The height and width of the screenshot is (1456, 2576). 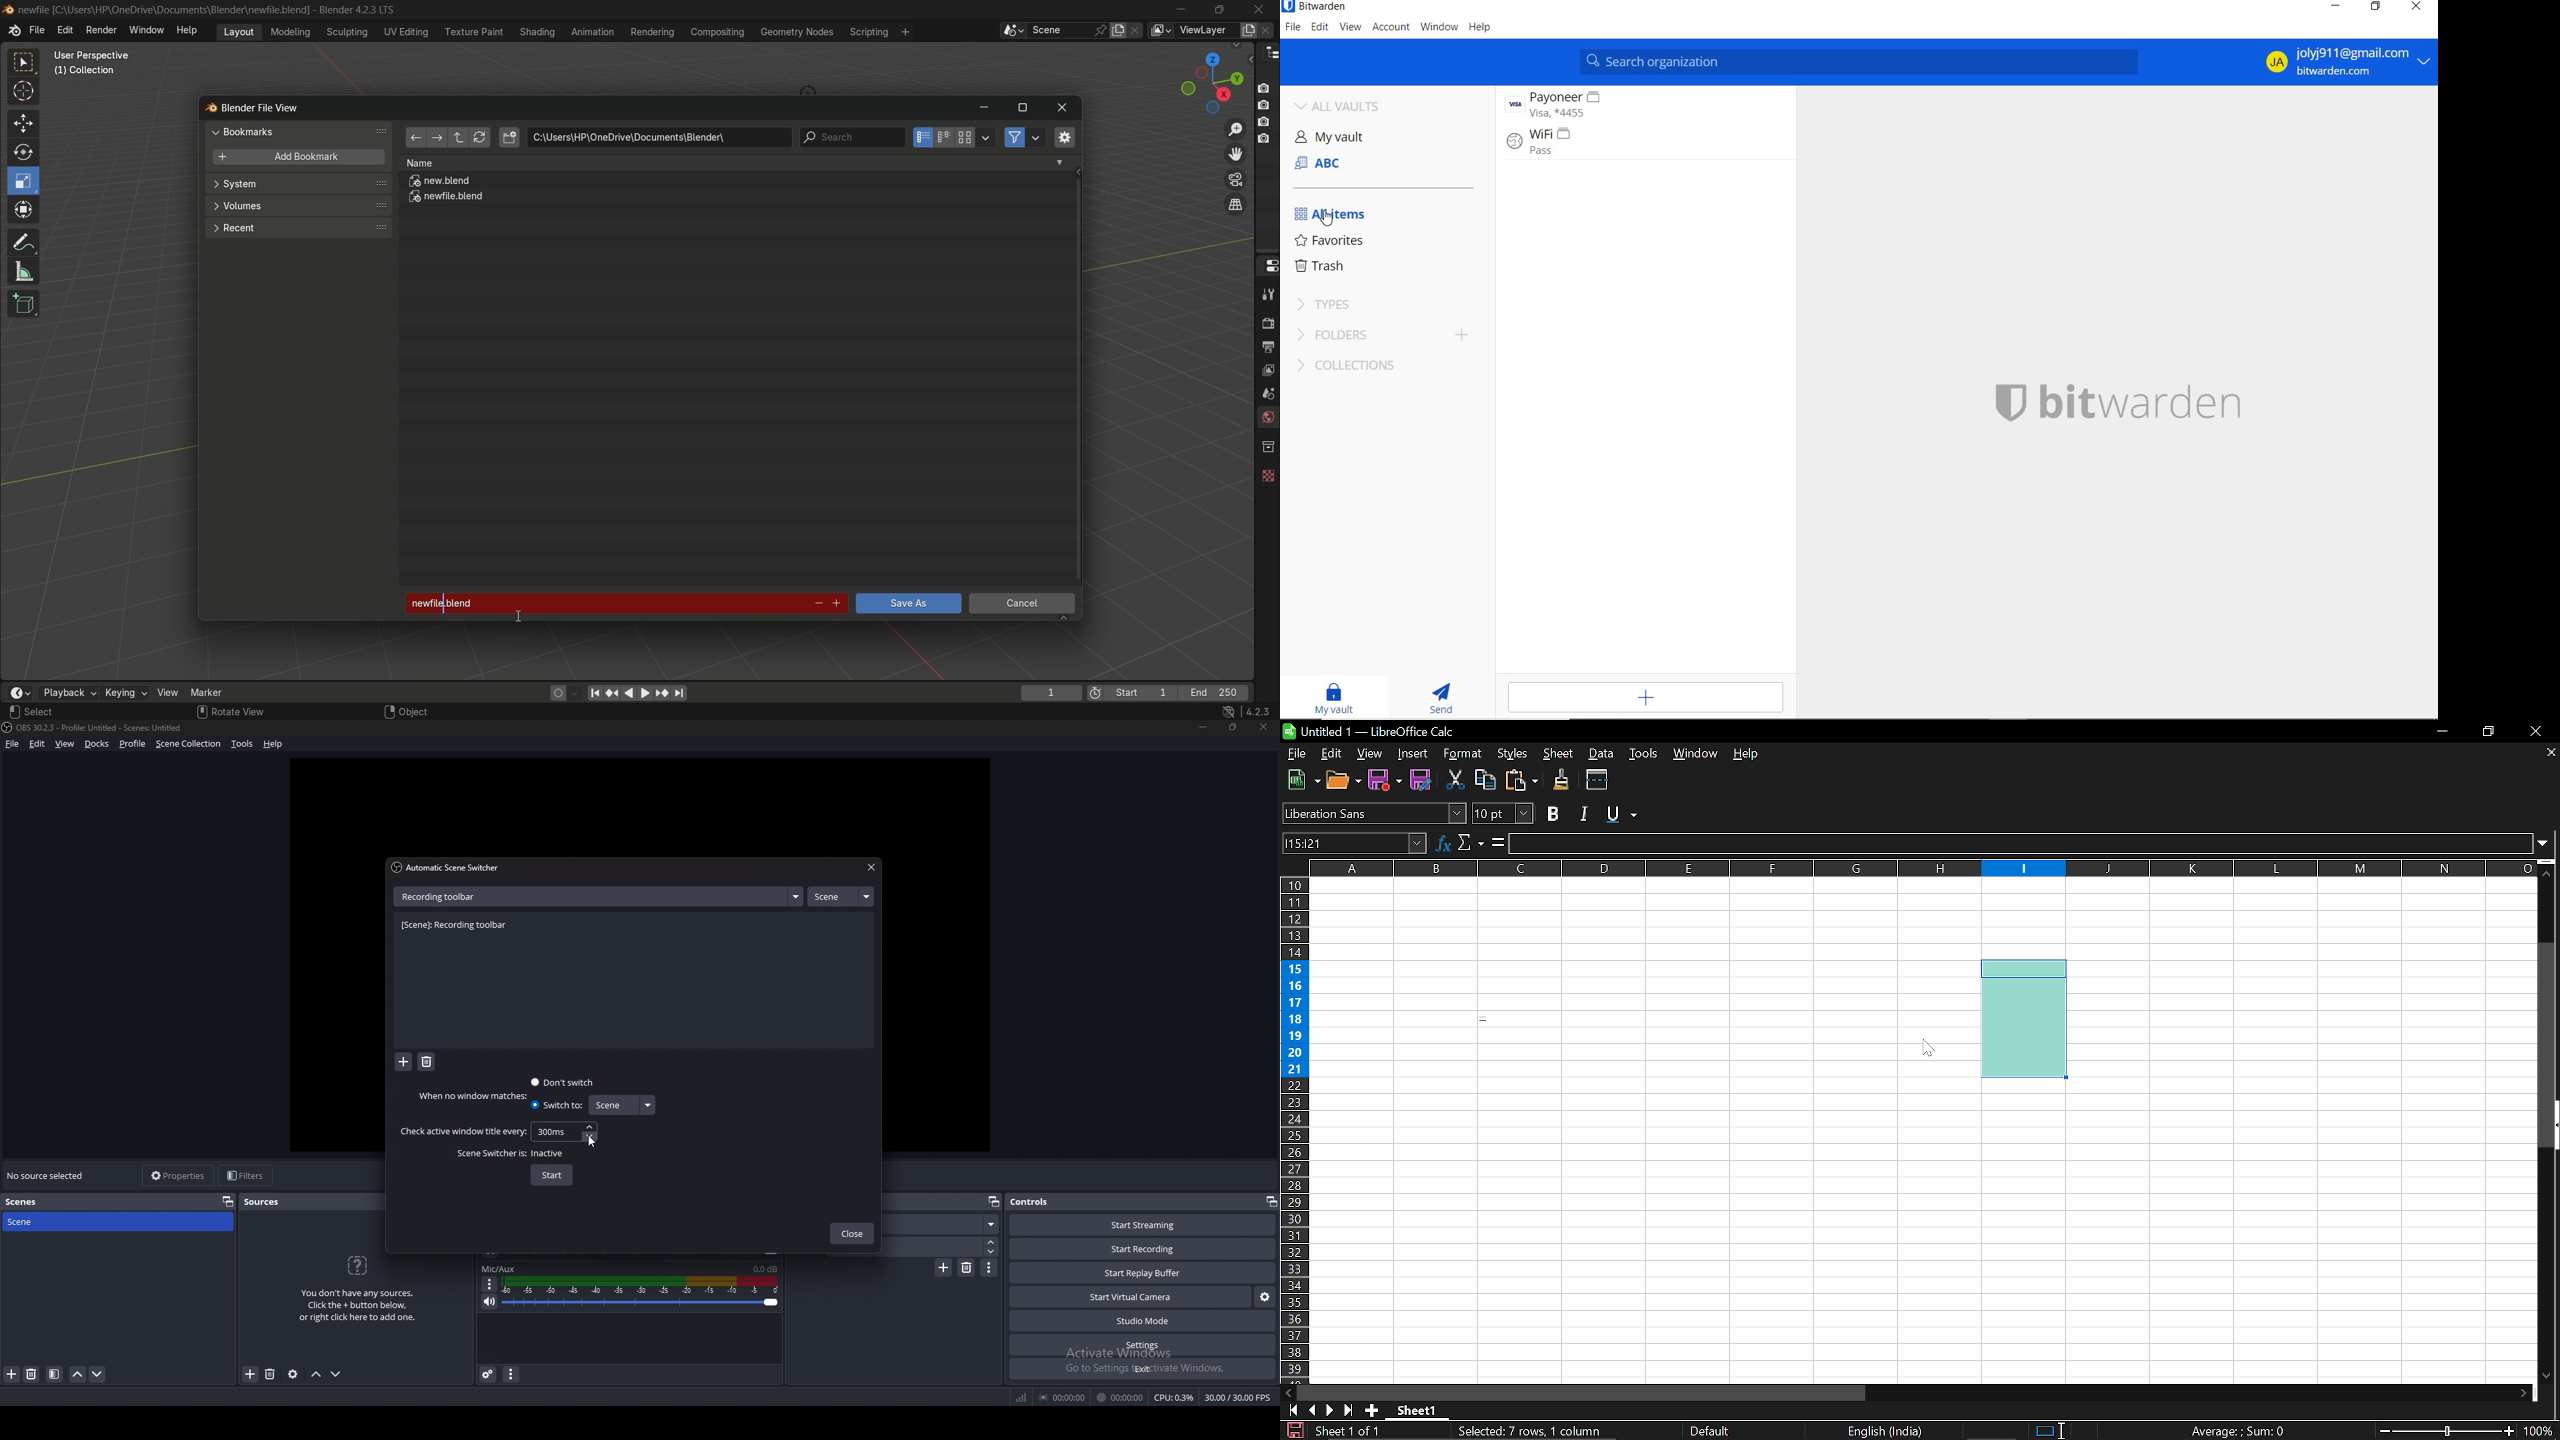 What do you see at coordinates (1267, 419) in the screenshot?
I see `world` at bounding box center [1267, 419].